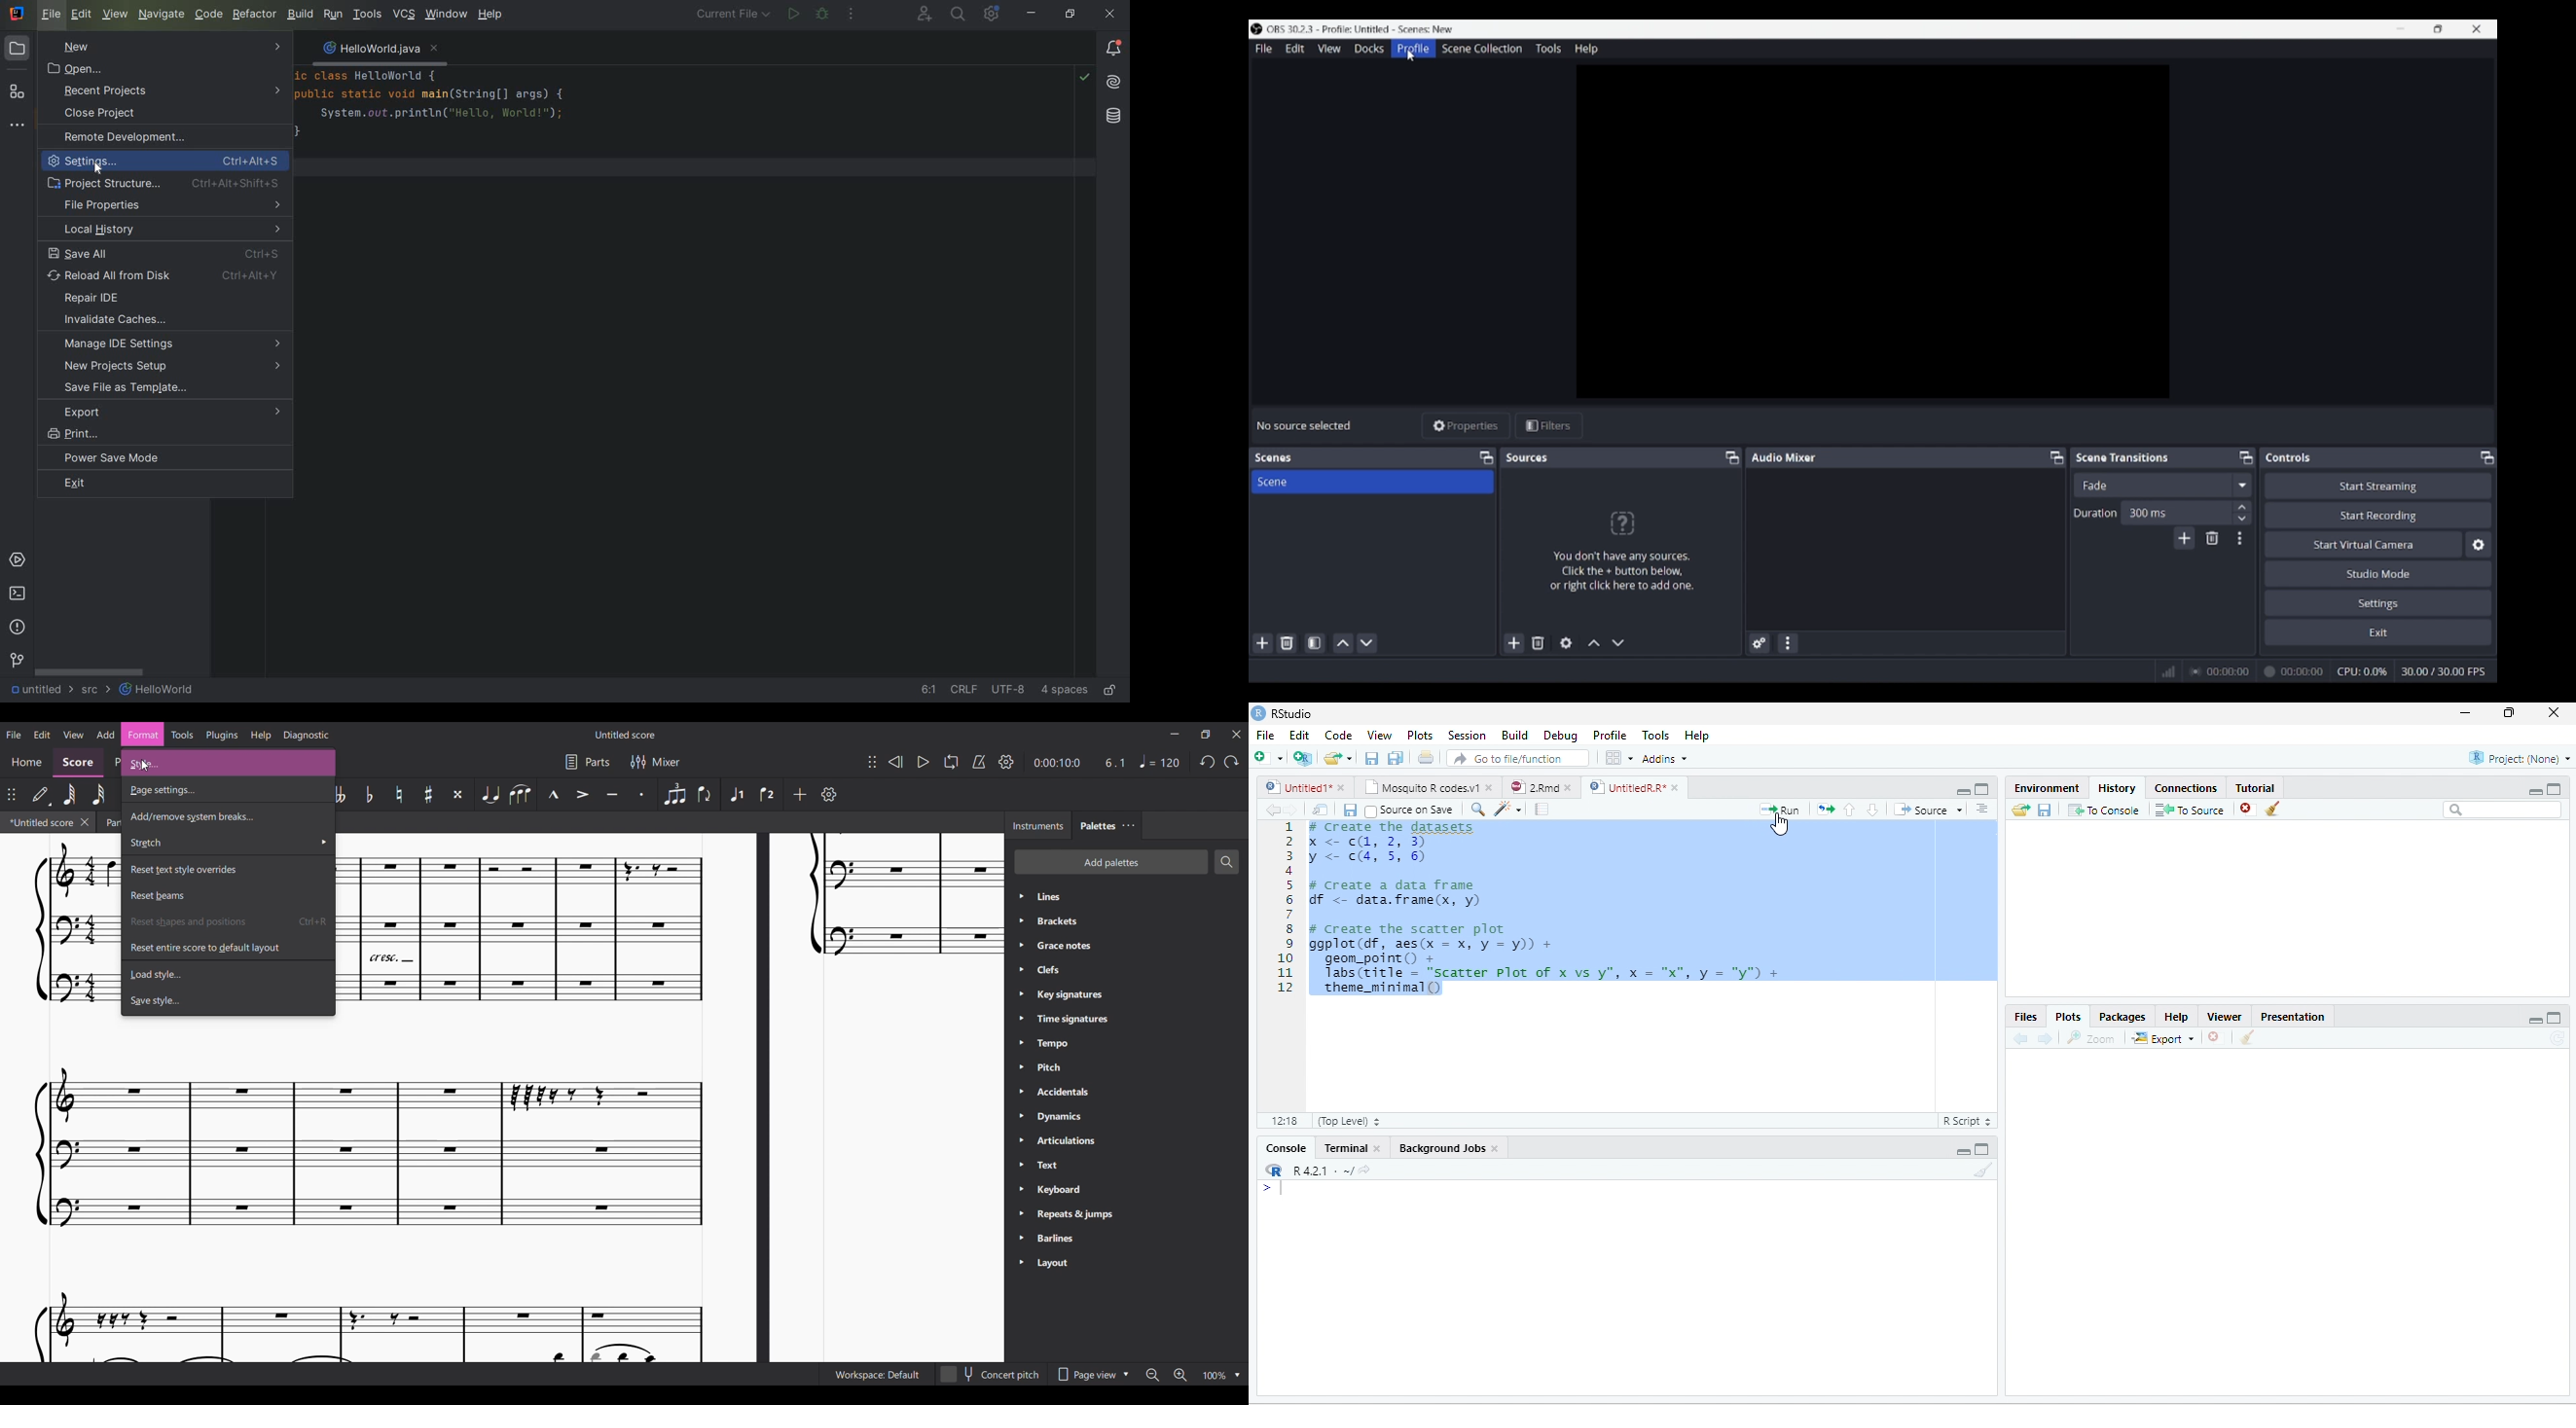 The image size is (2576, 1428). Describe the element at coordinates (2176, 512) in the screenshot. I see `Input duration` at that location.